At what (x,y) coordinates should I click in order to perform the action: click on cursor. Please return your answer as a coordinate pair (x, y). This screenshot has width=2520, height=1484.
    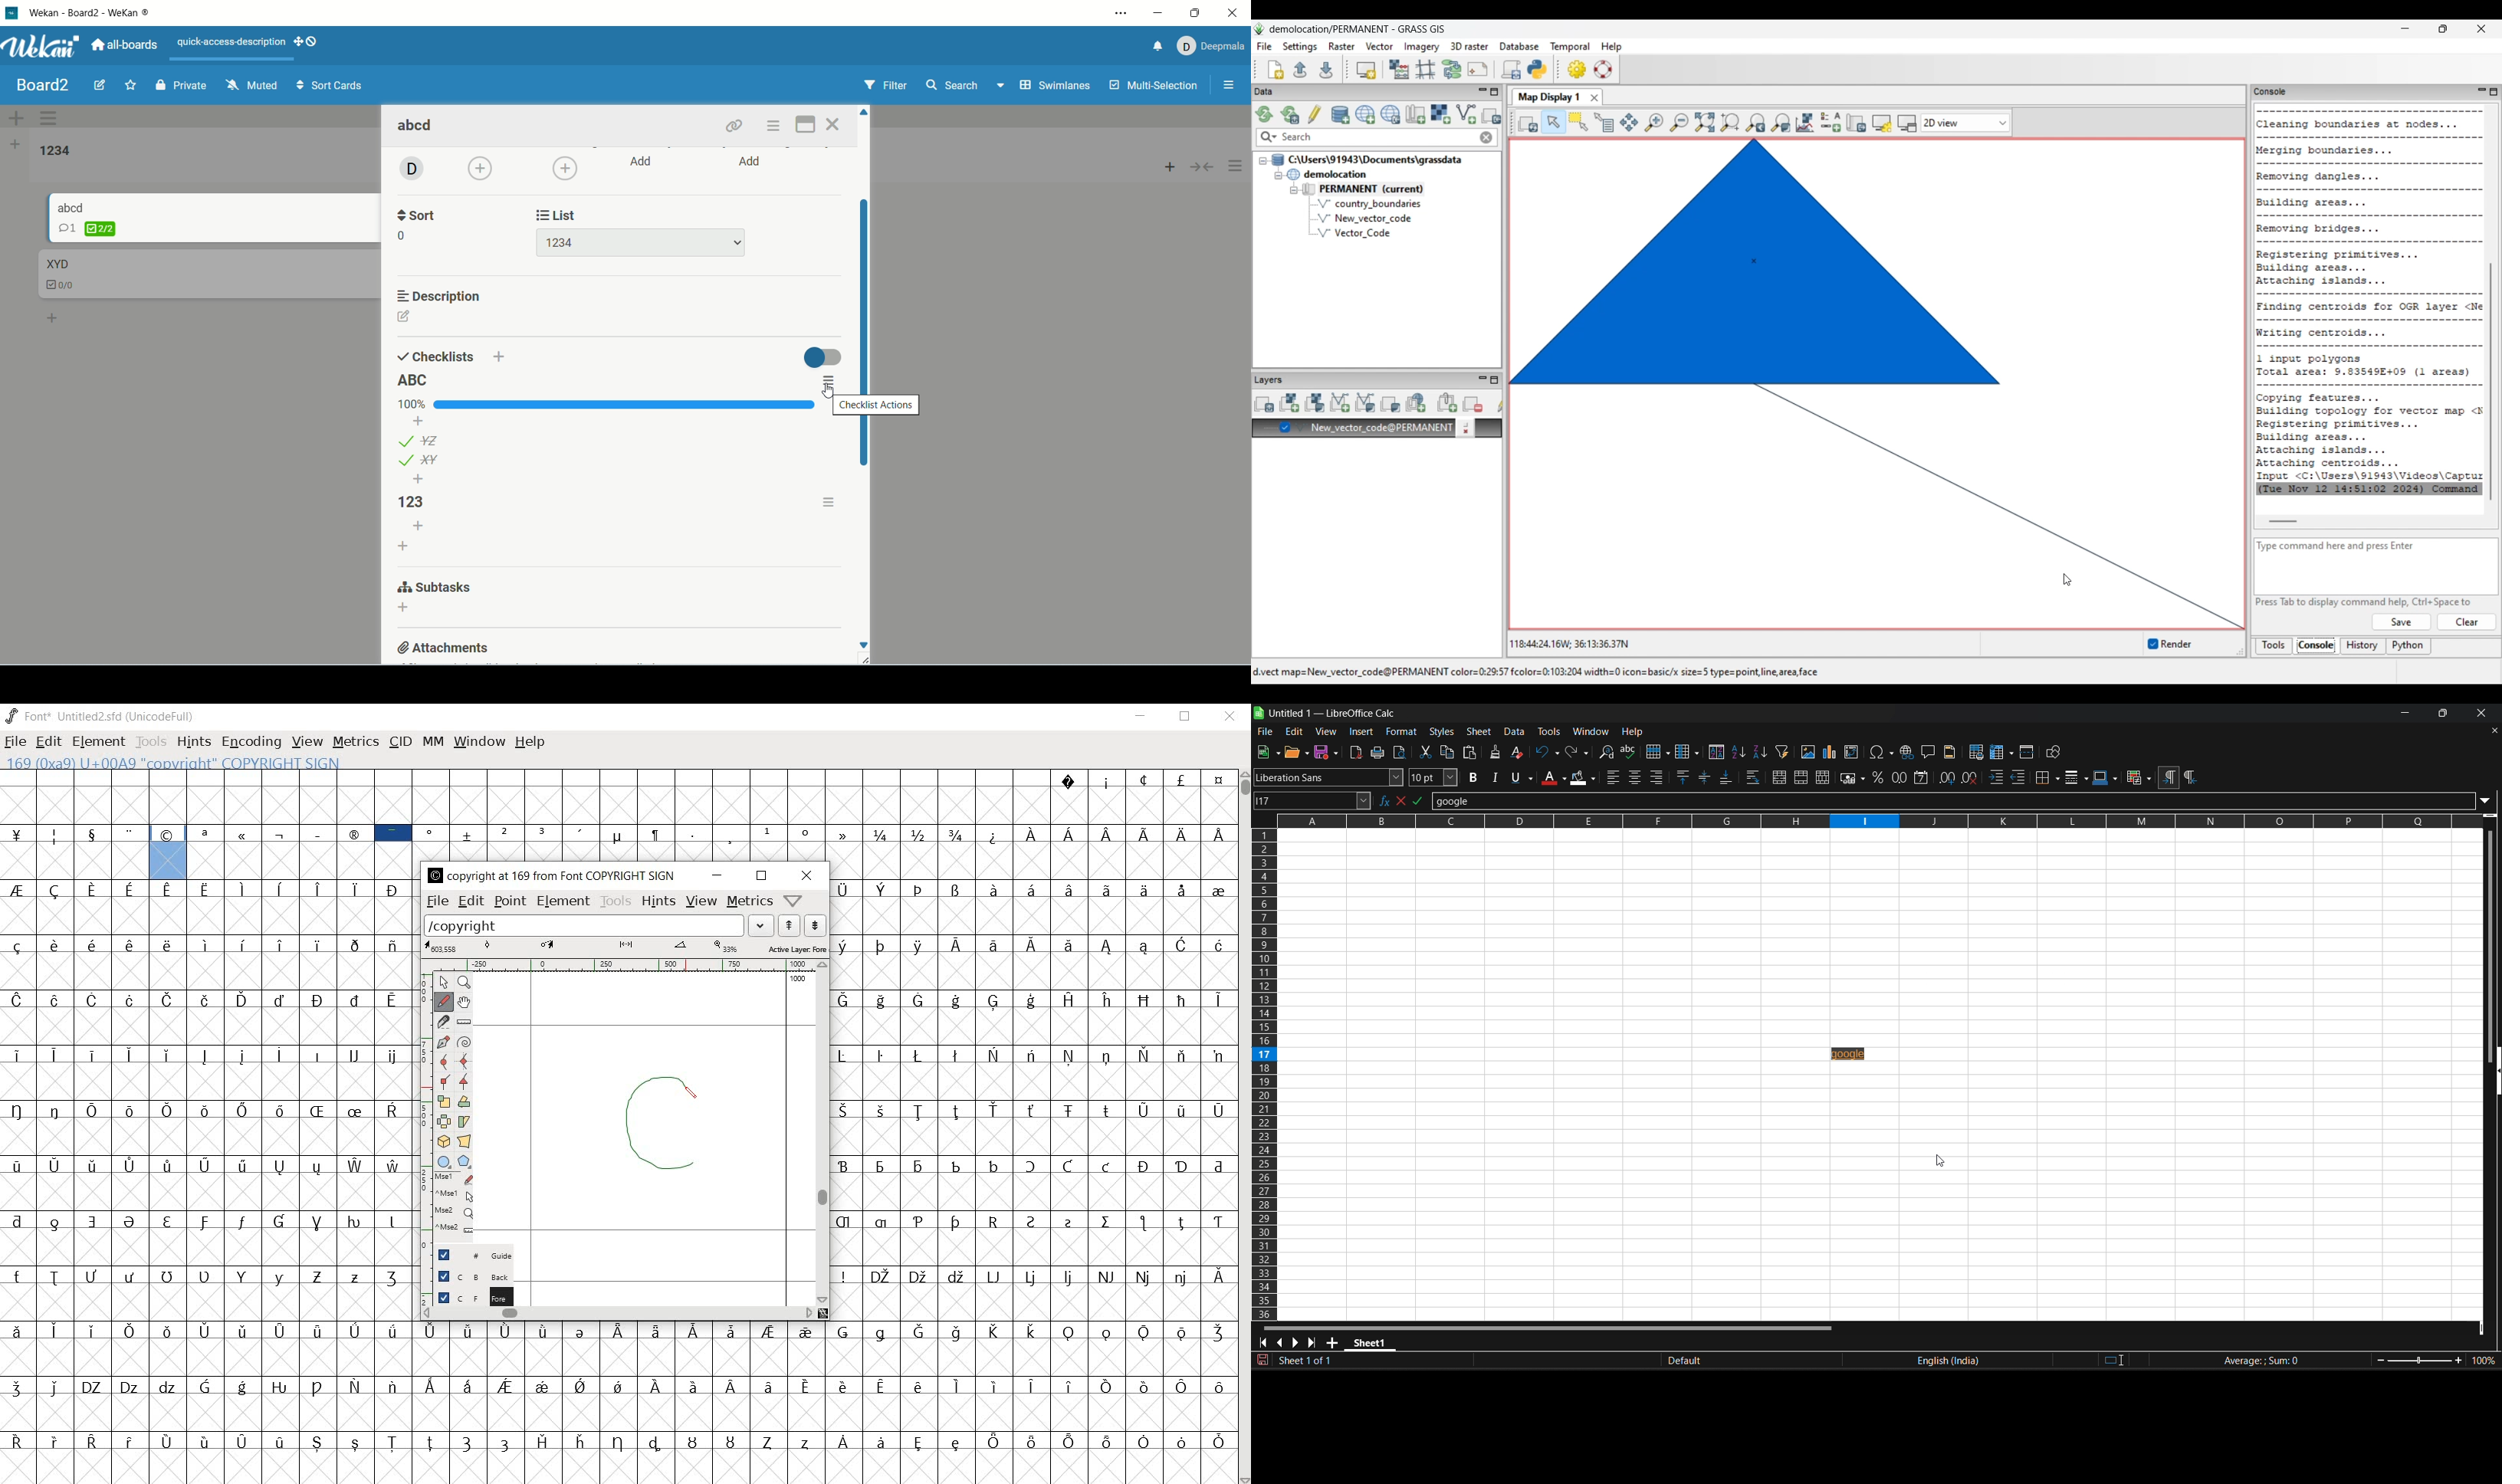
    Looking at the image, I should click on (1944, 1164).